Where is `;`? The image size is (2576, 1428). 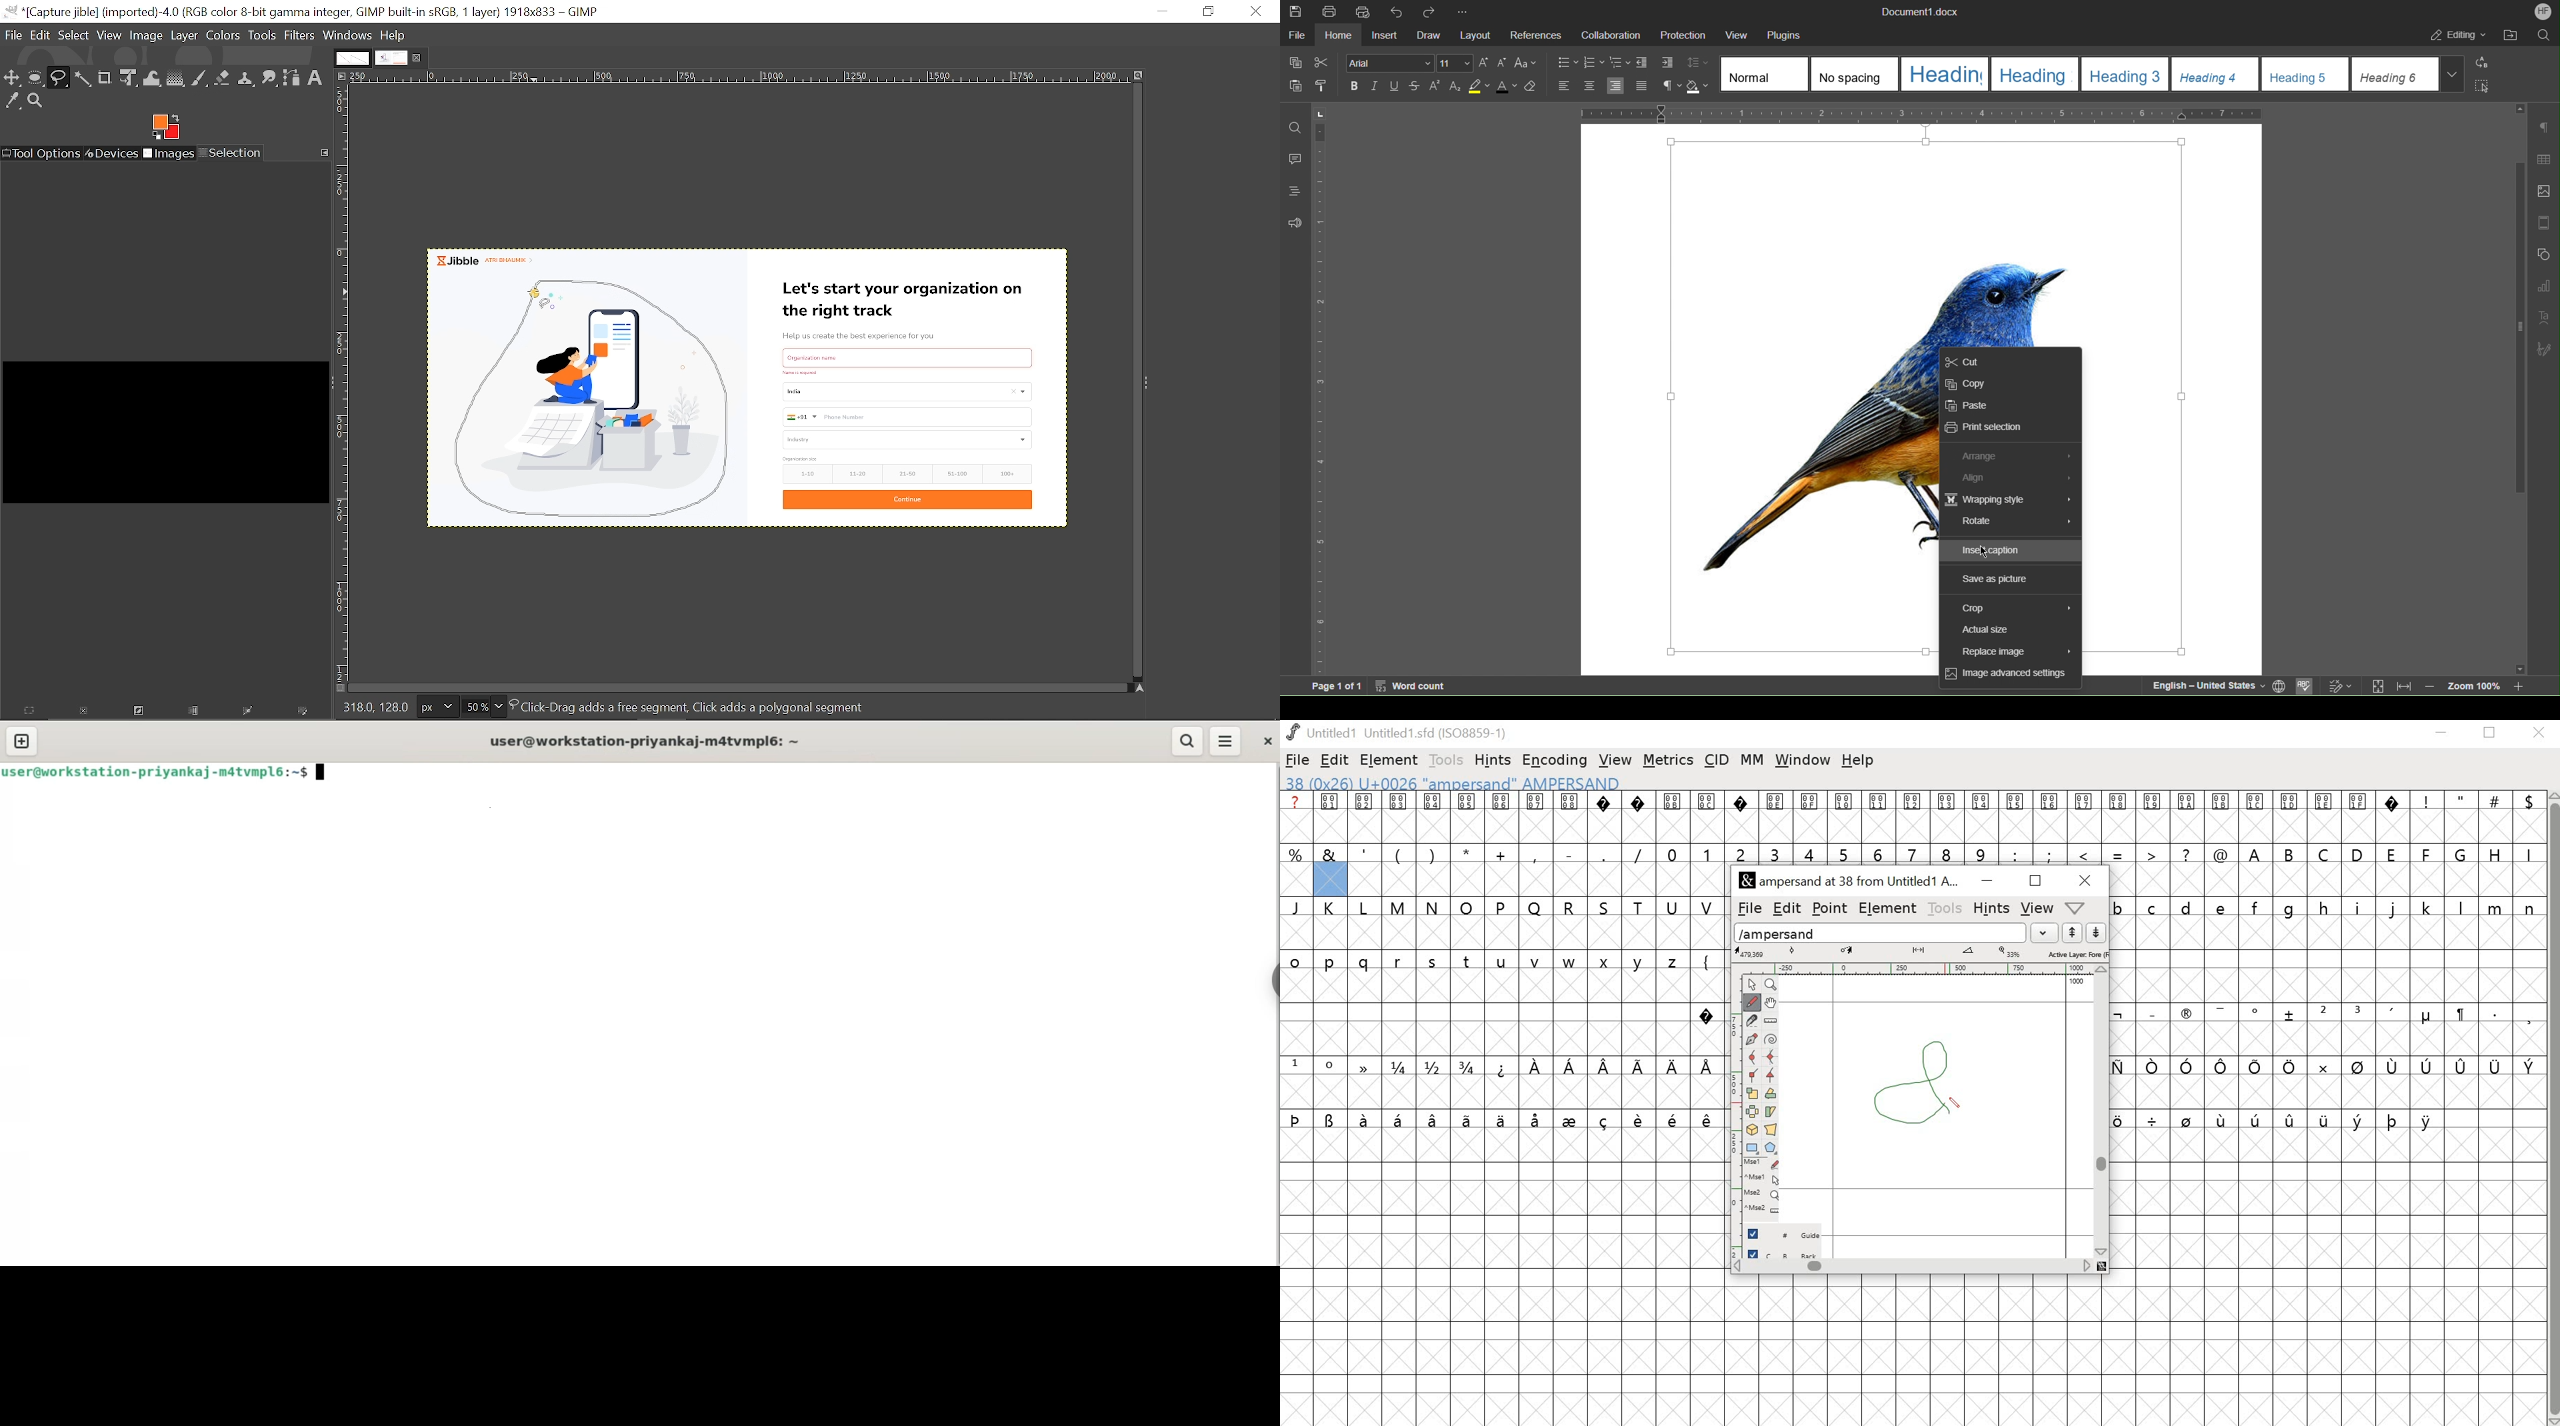
; is located at coordinates (2051, 854).